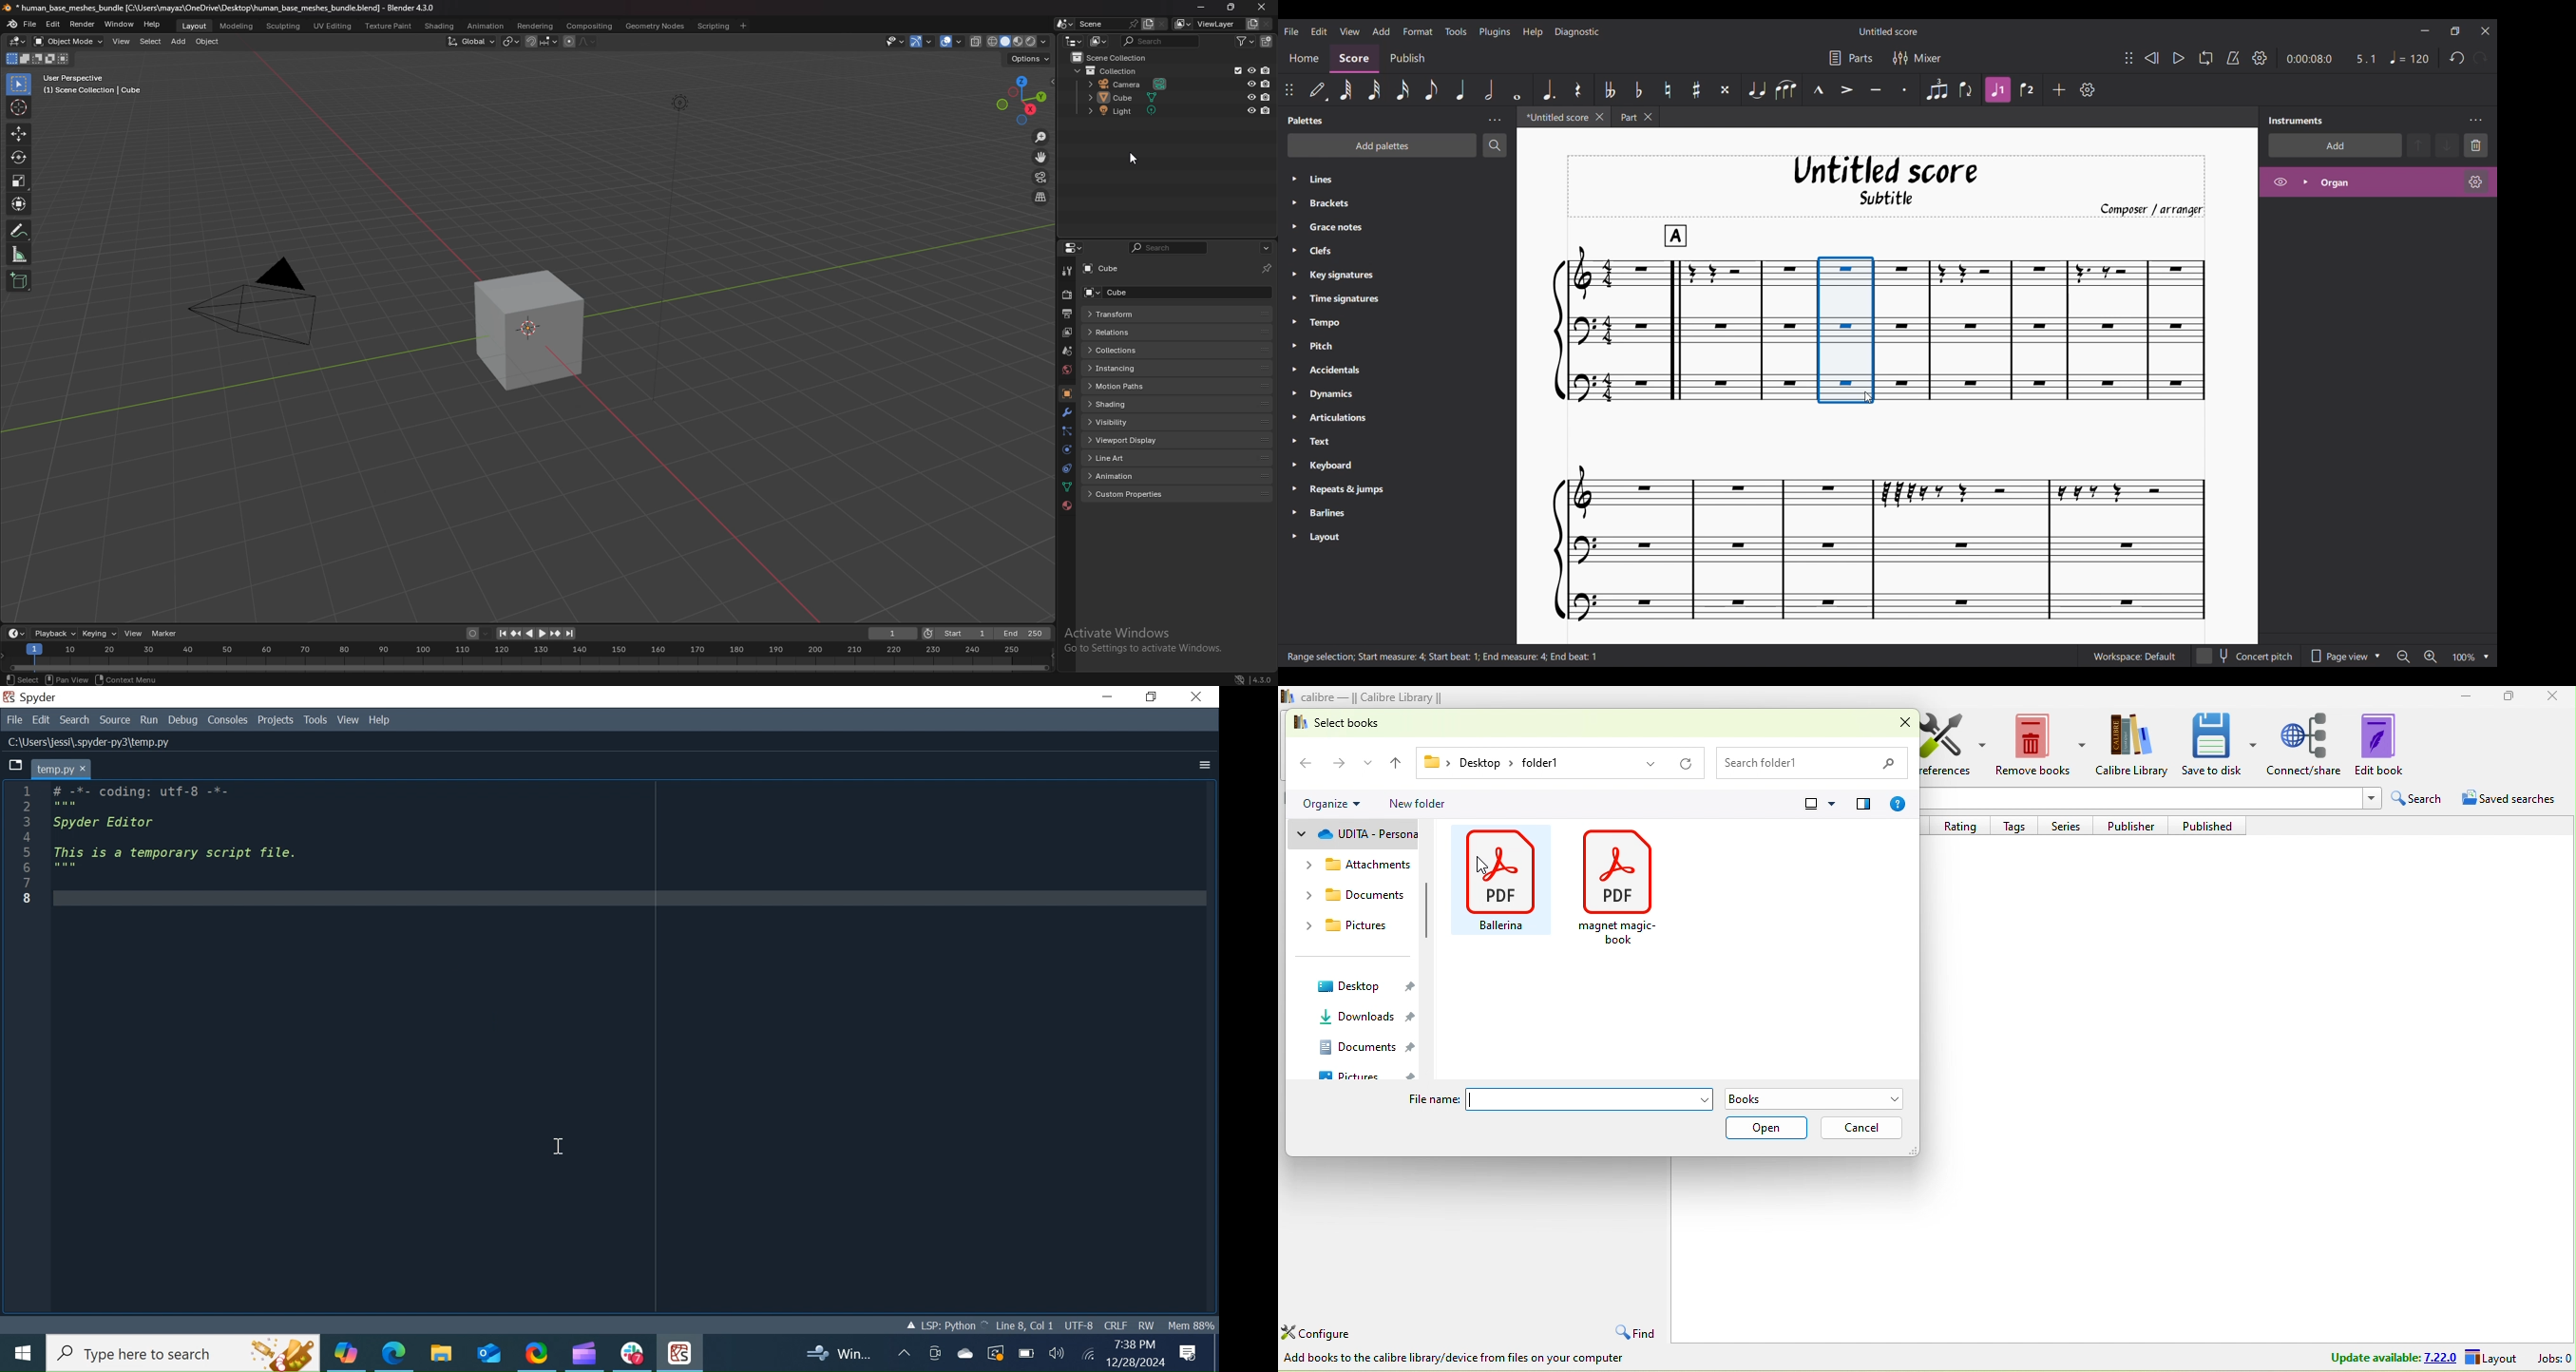 The image size is (2576, 1372). Describe the element at coordinates (1578, 90) in the screenshot. I see `Rest` at that location.